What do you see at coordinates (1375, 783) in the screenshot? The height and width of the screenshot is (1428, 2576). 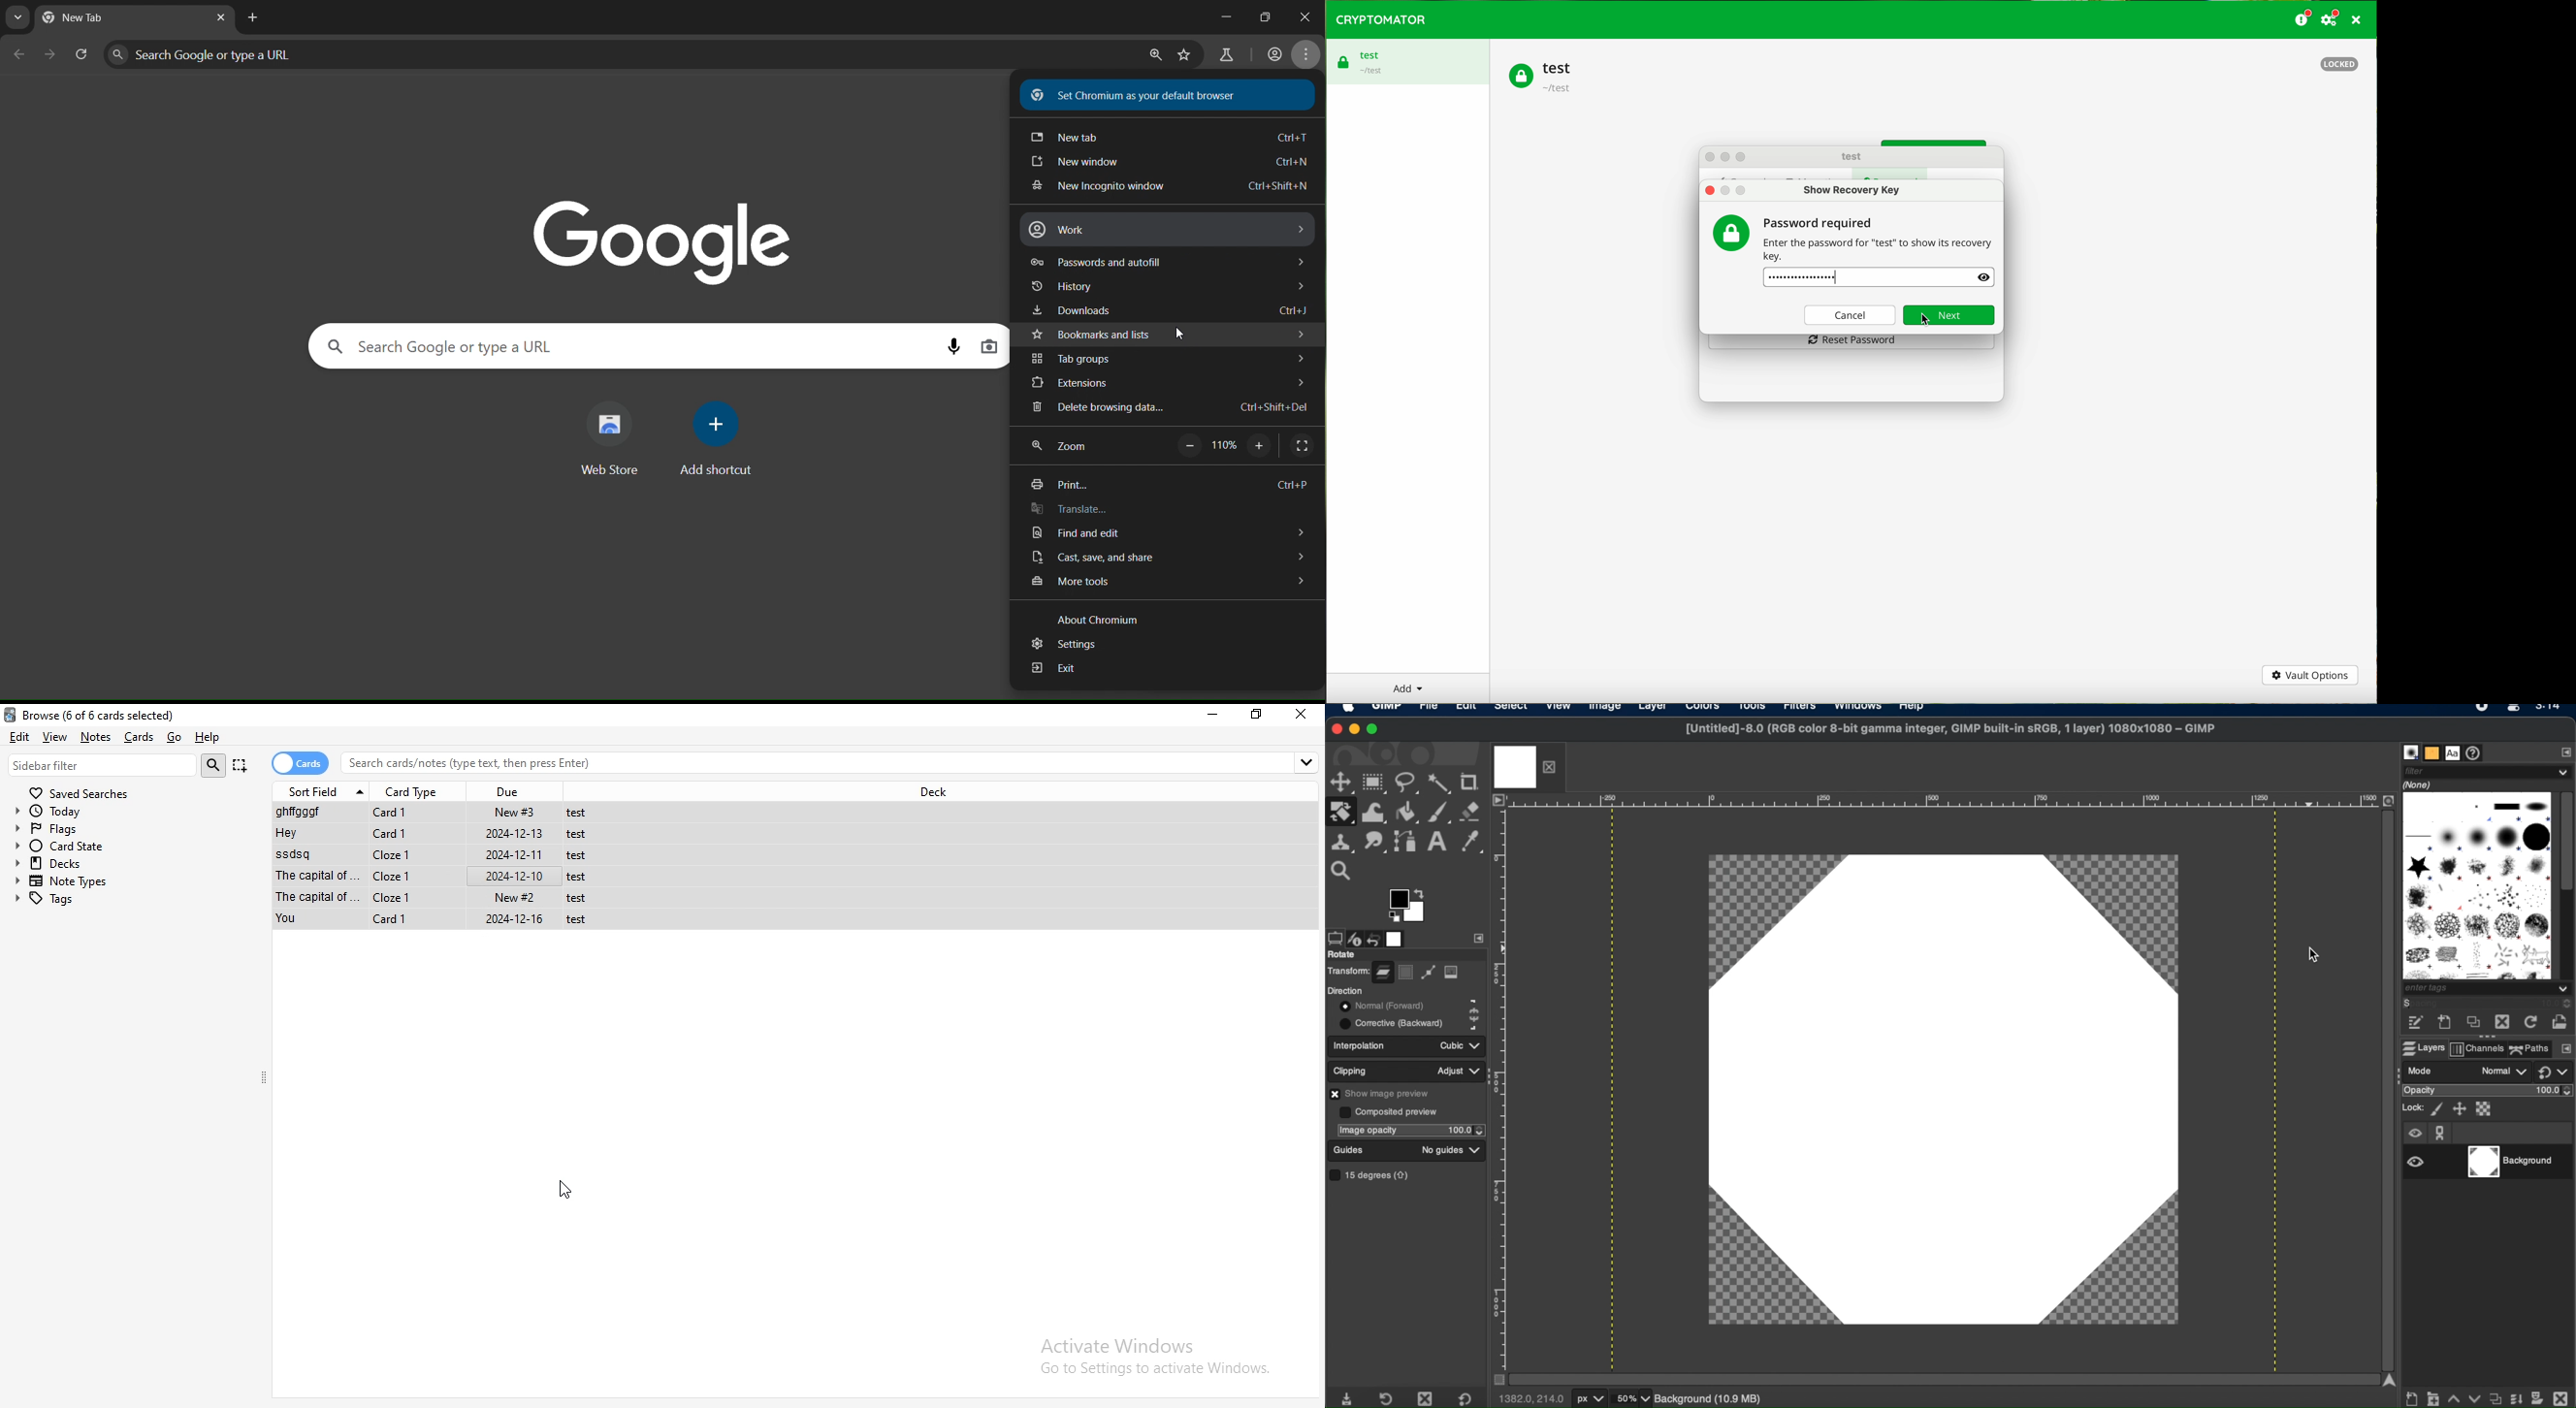 I see `rectangle select tool` at bounding box center [1375, 783].